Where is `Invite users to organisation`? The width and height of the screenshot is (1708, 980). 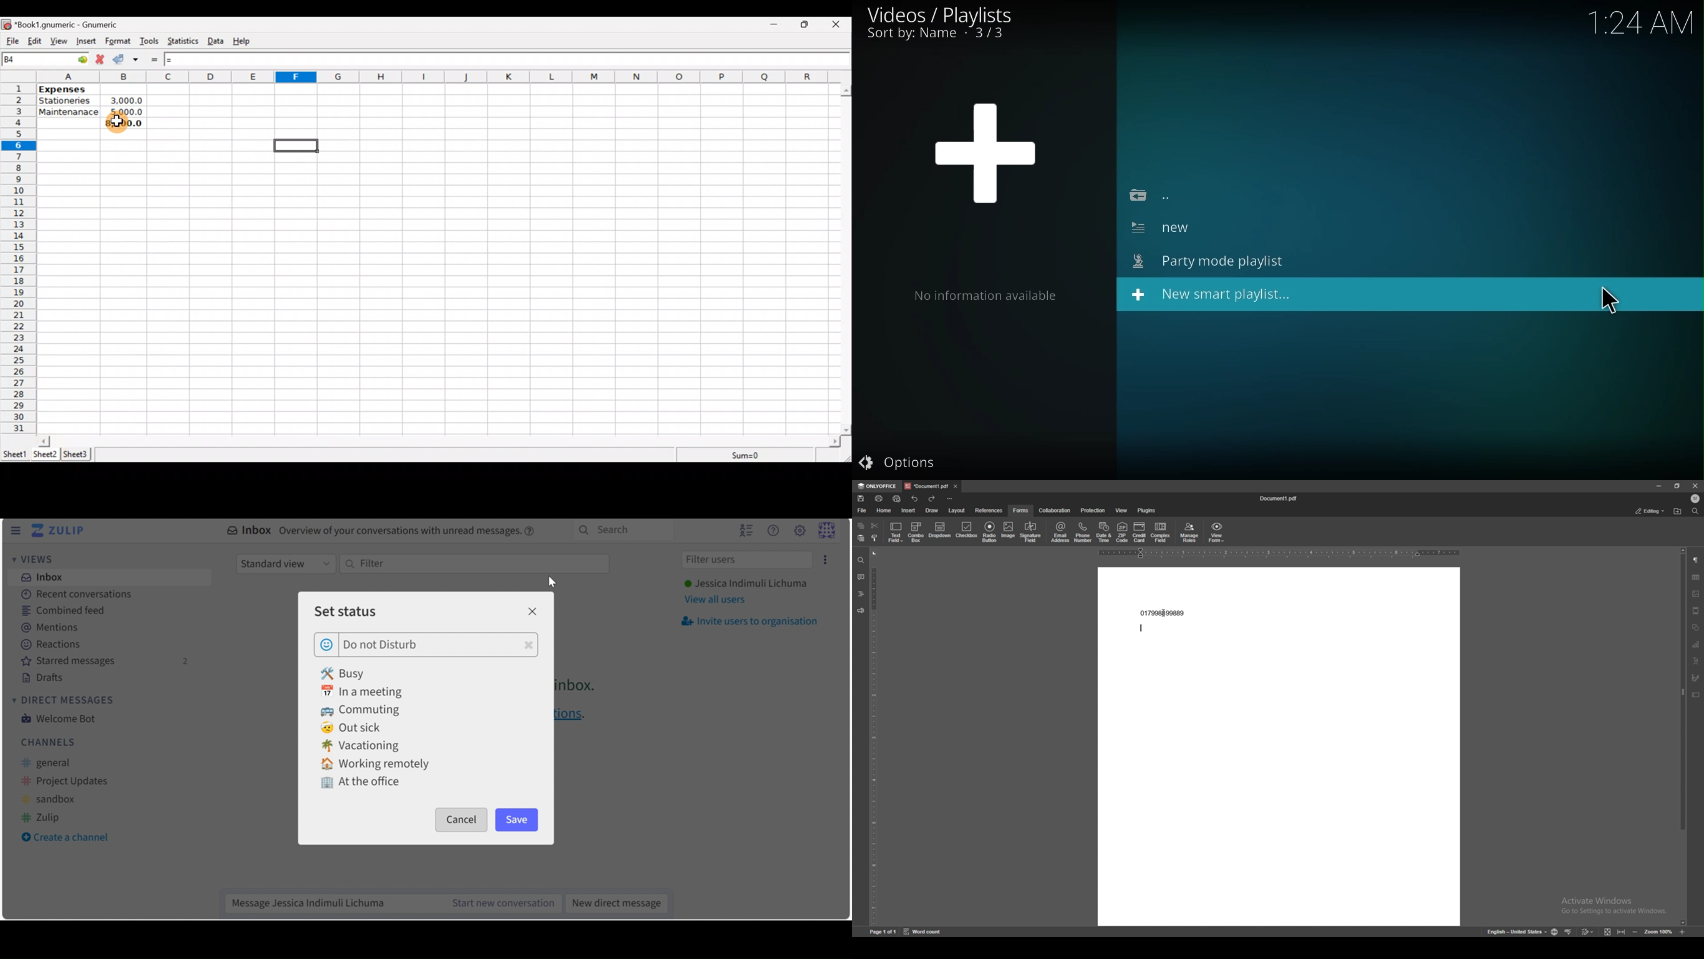
Invite users to organisation is located at coordinates (823, 559).